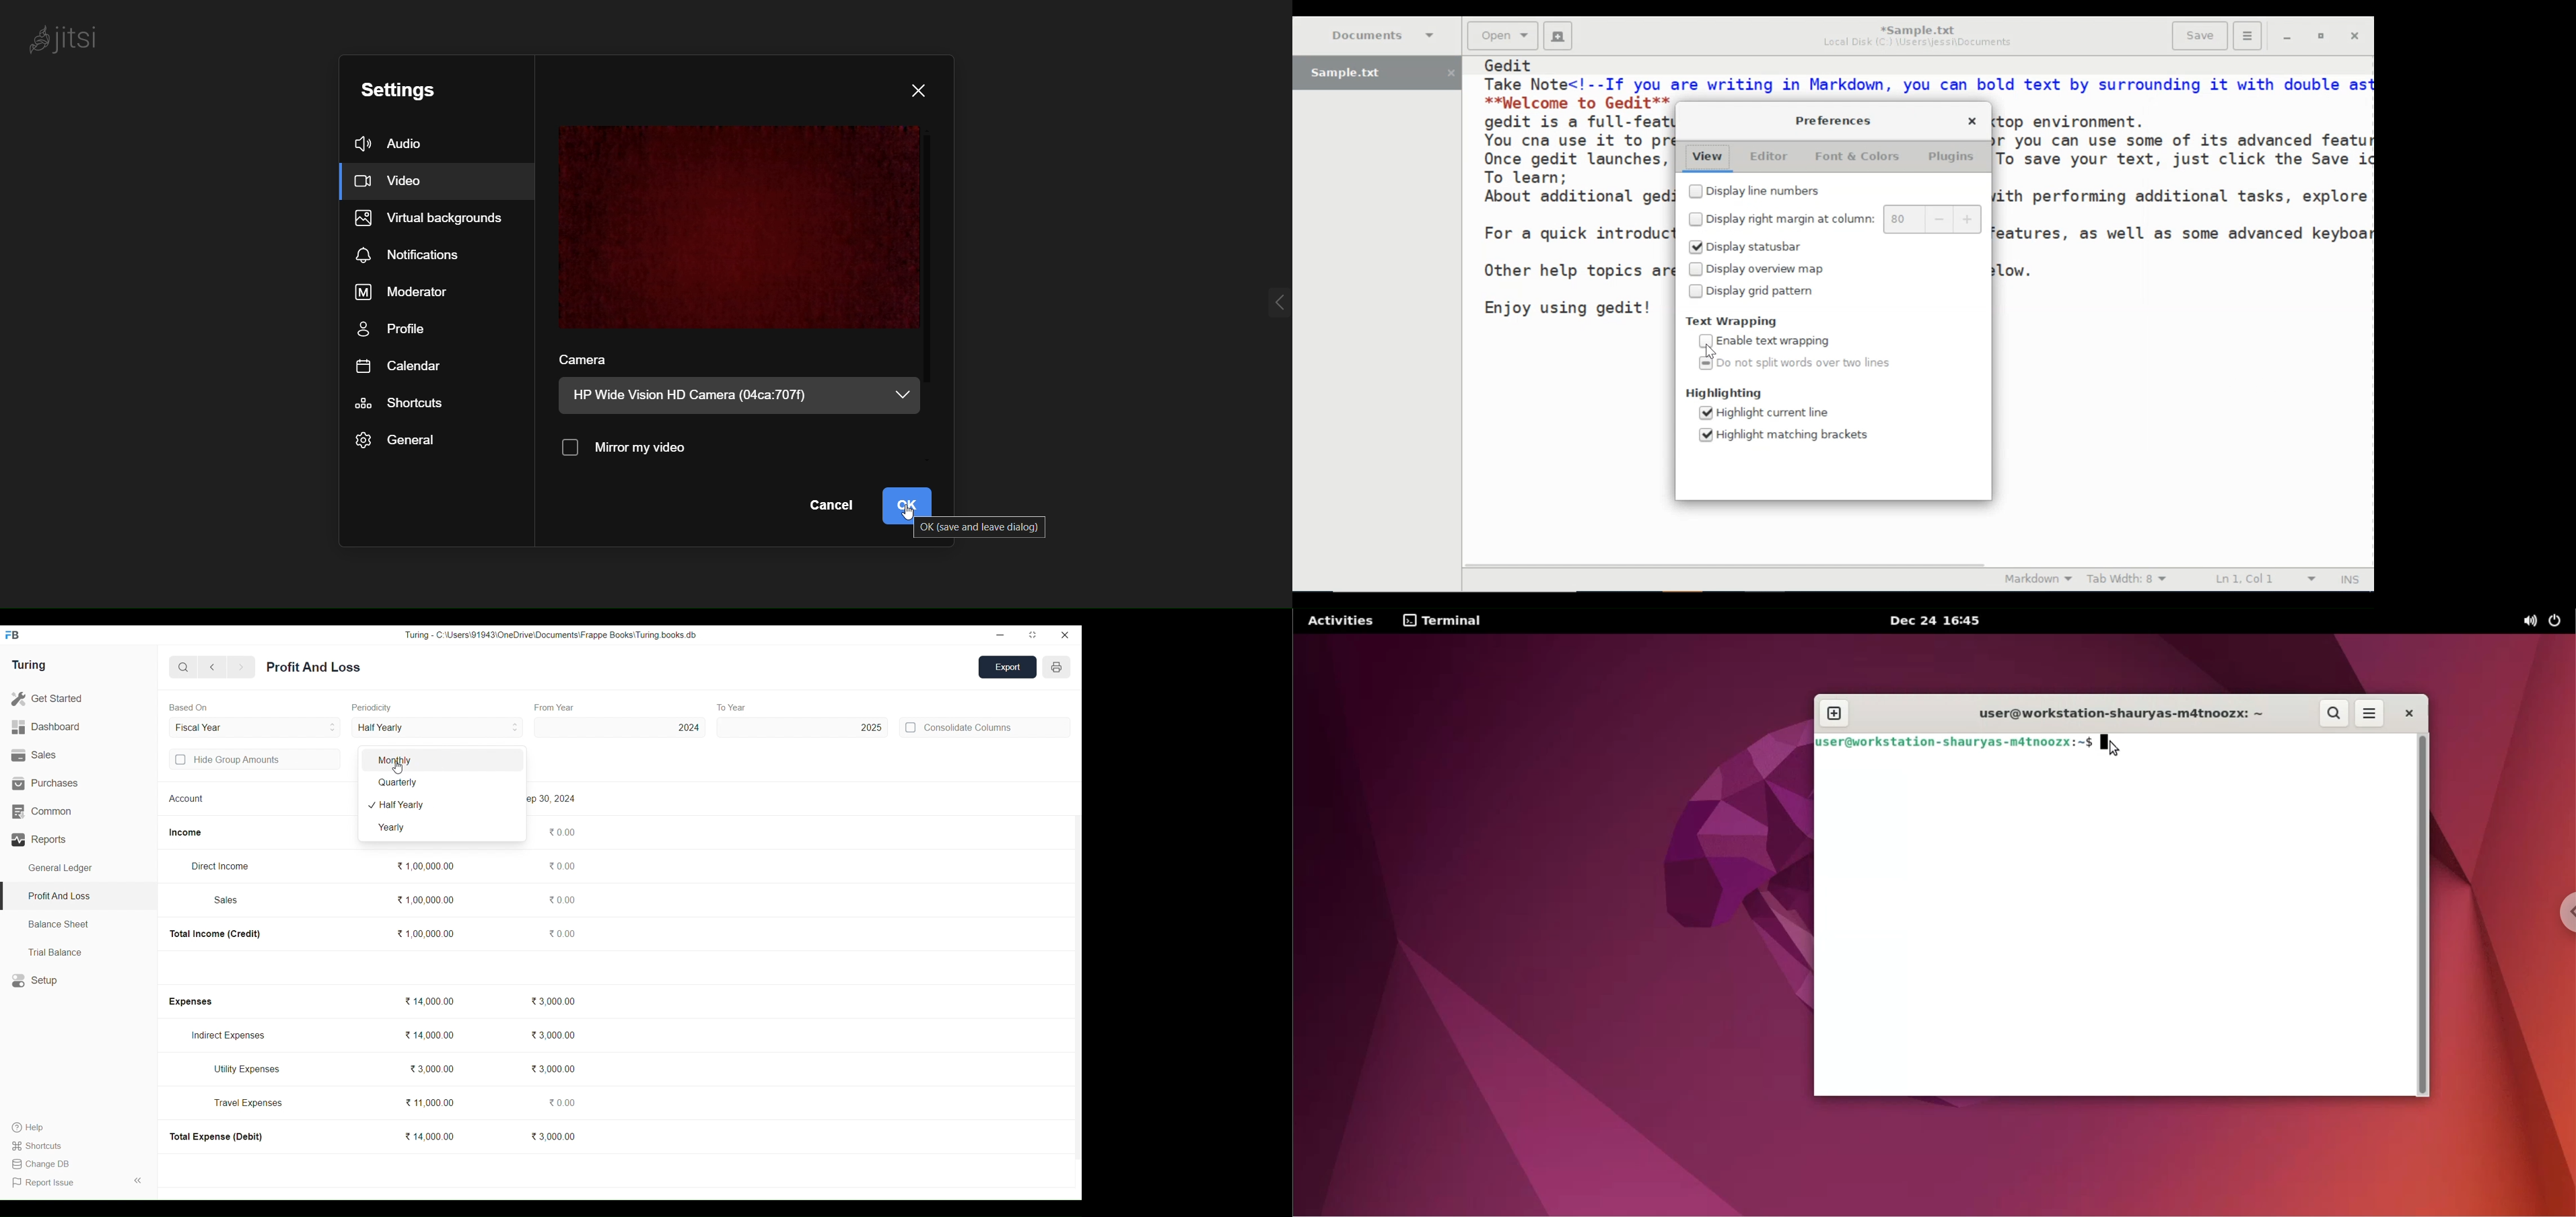 The image size is (2576, 1232). I want to click on Based On, so click(188, 707).